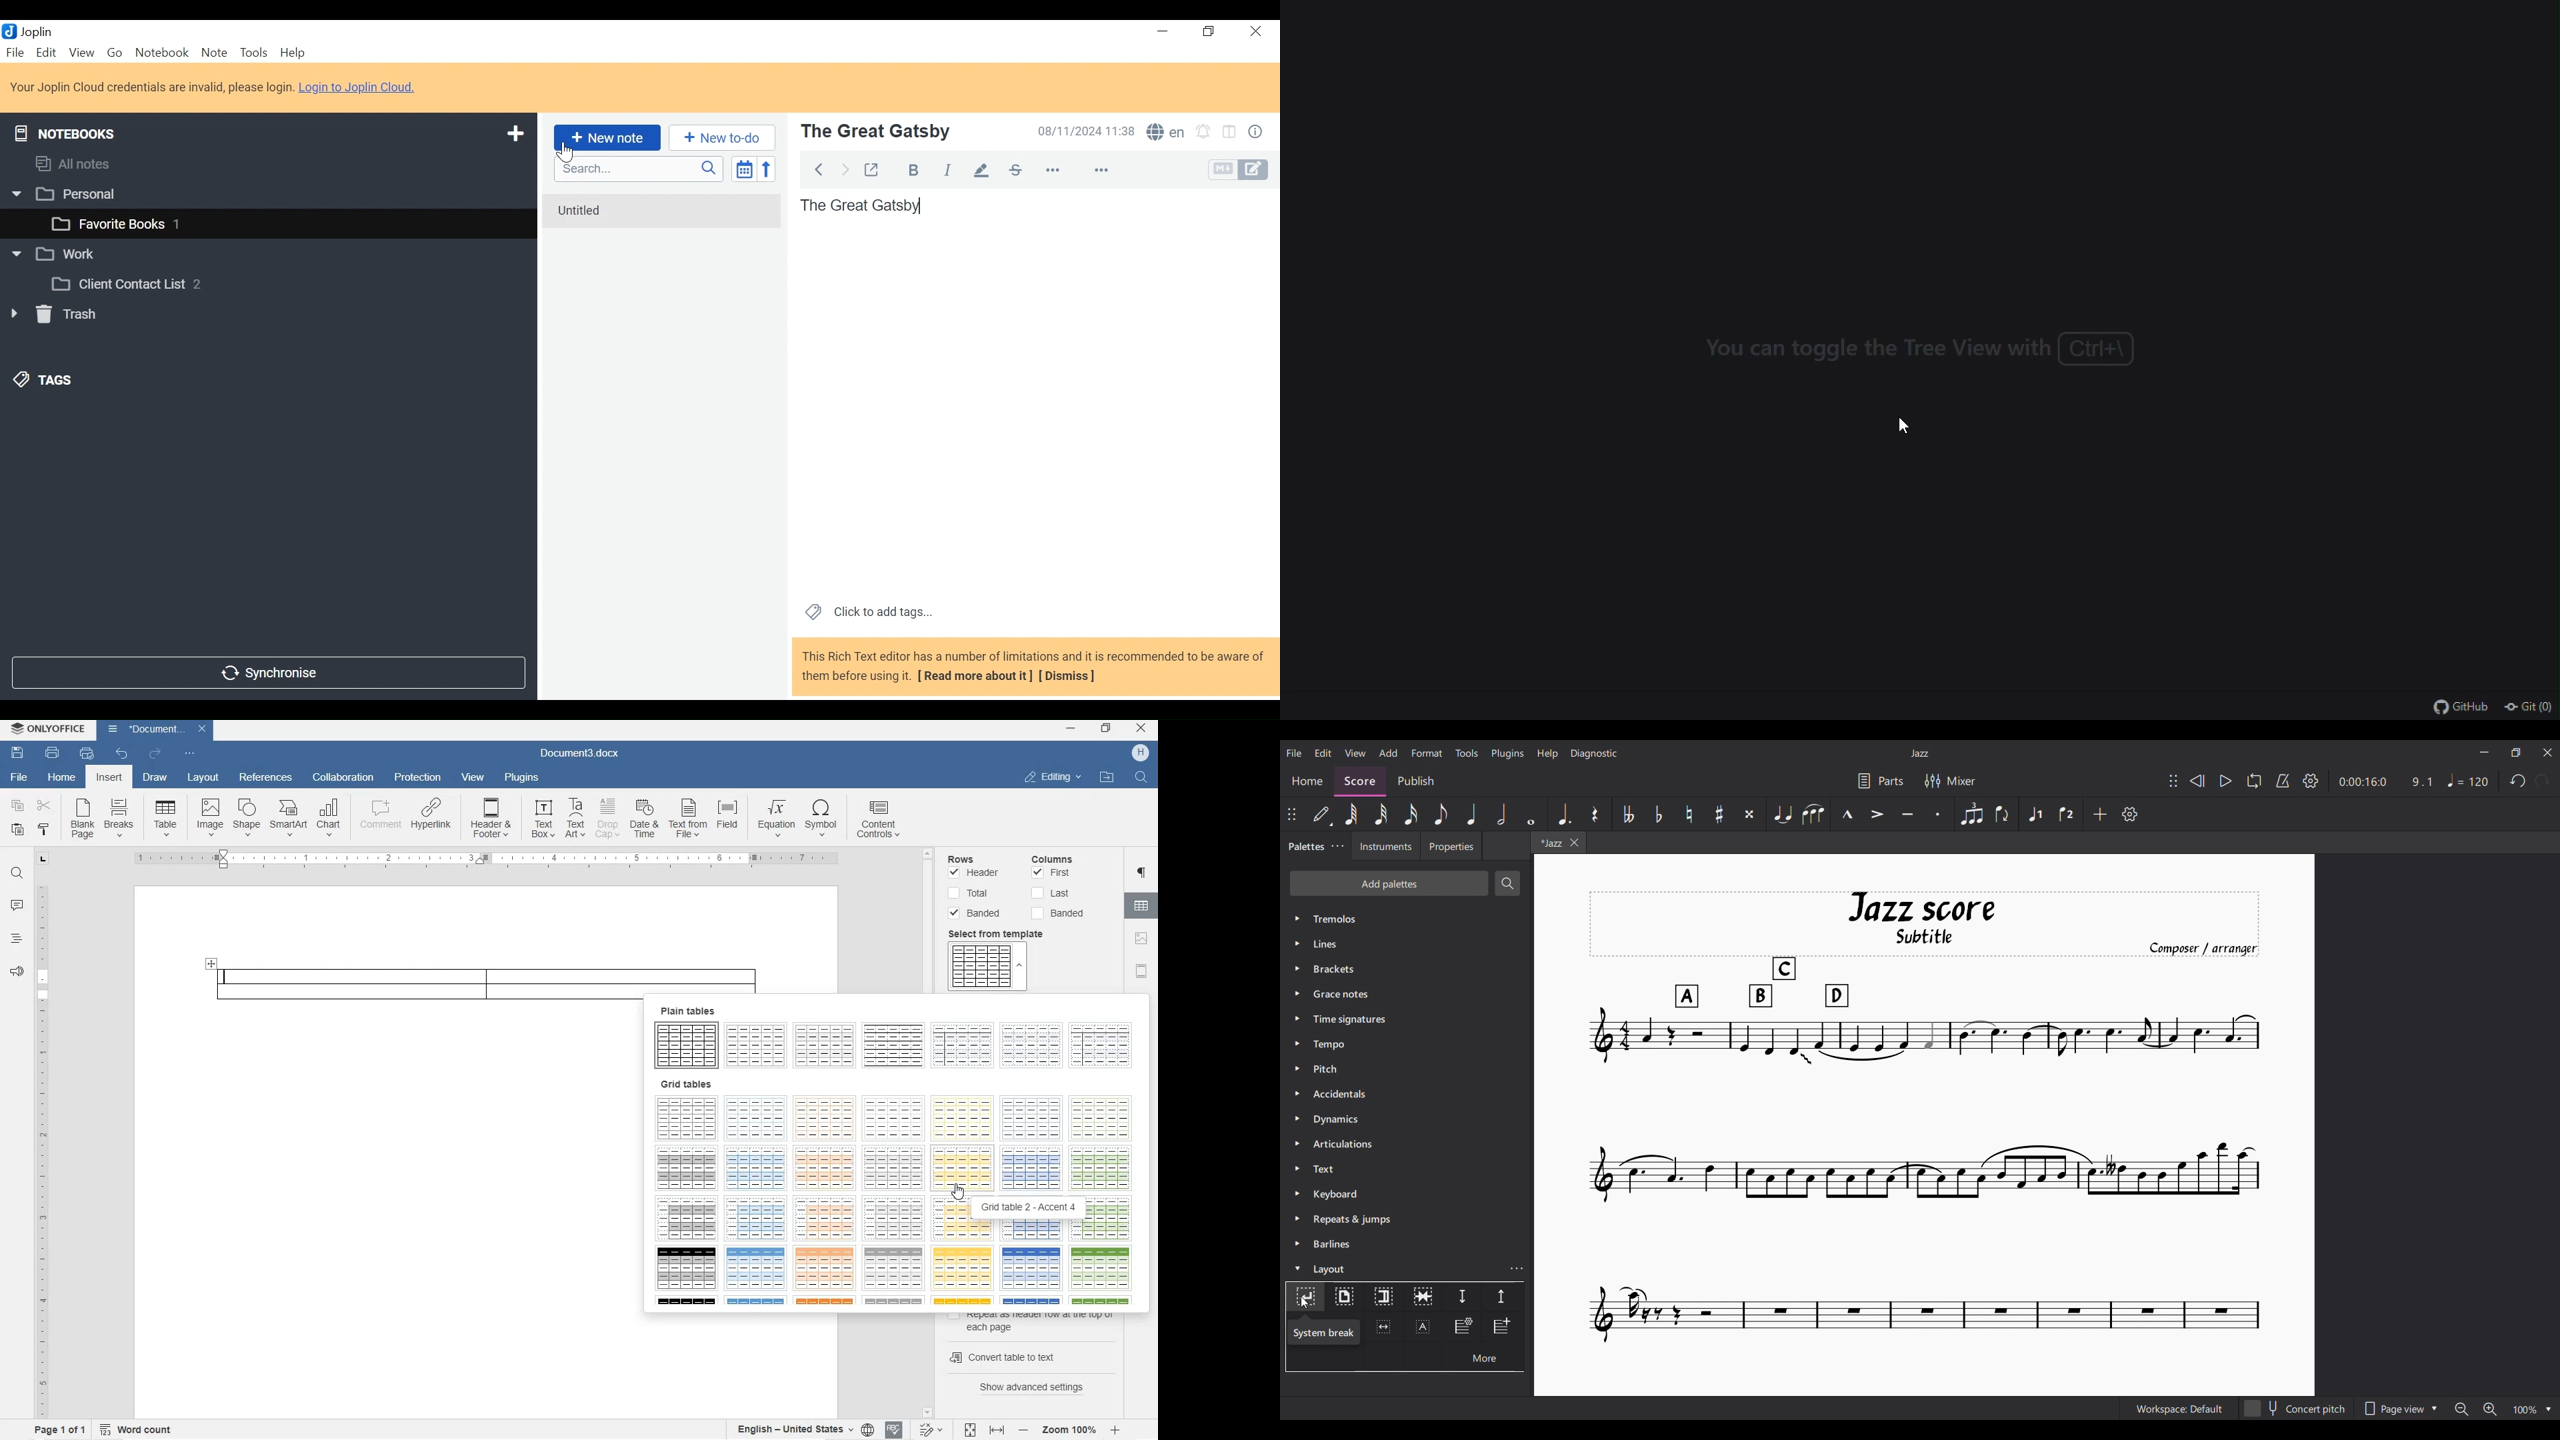 The height and width of the screenshot is (1456, 2576). What do you see at coordinates (1876, 815) in the screenshot?
I see `Accent` at bounding box center [1876, 815].